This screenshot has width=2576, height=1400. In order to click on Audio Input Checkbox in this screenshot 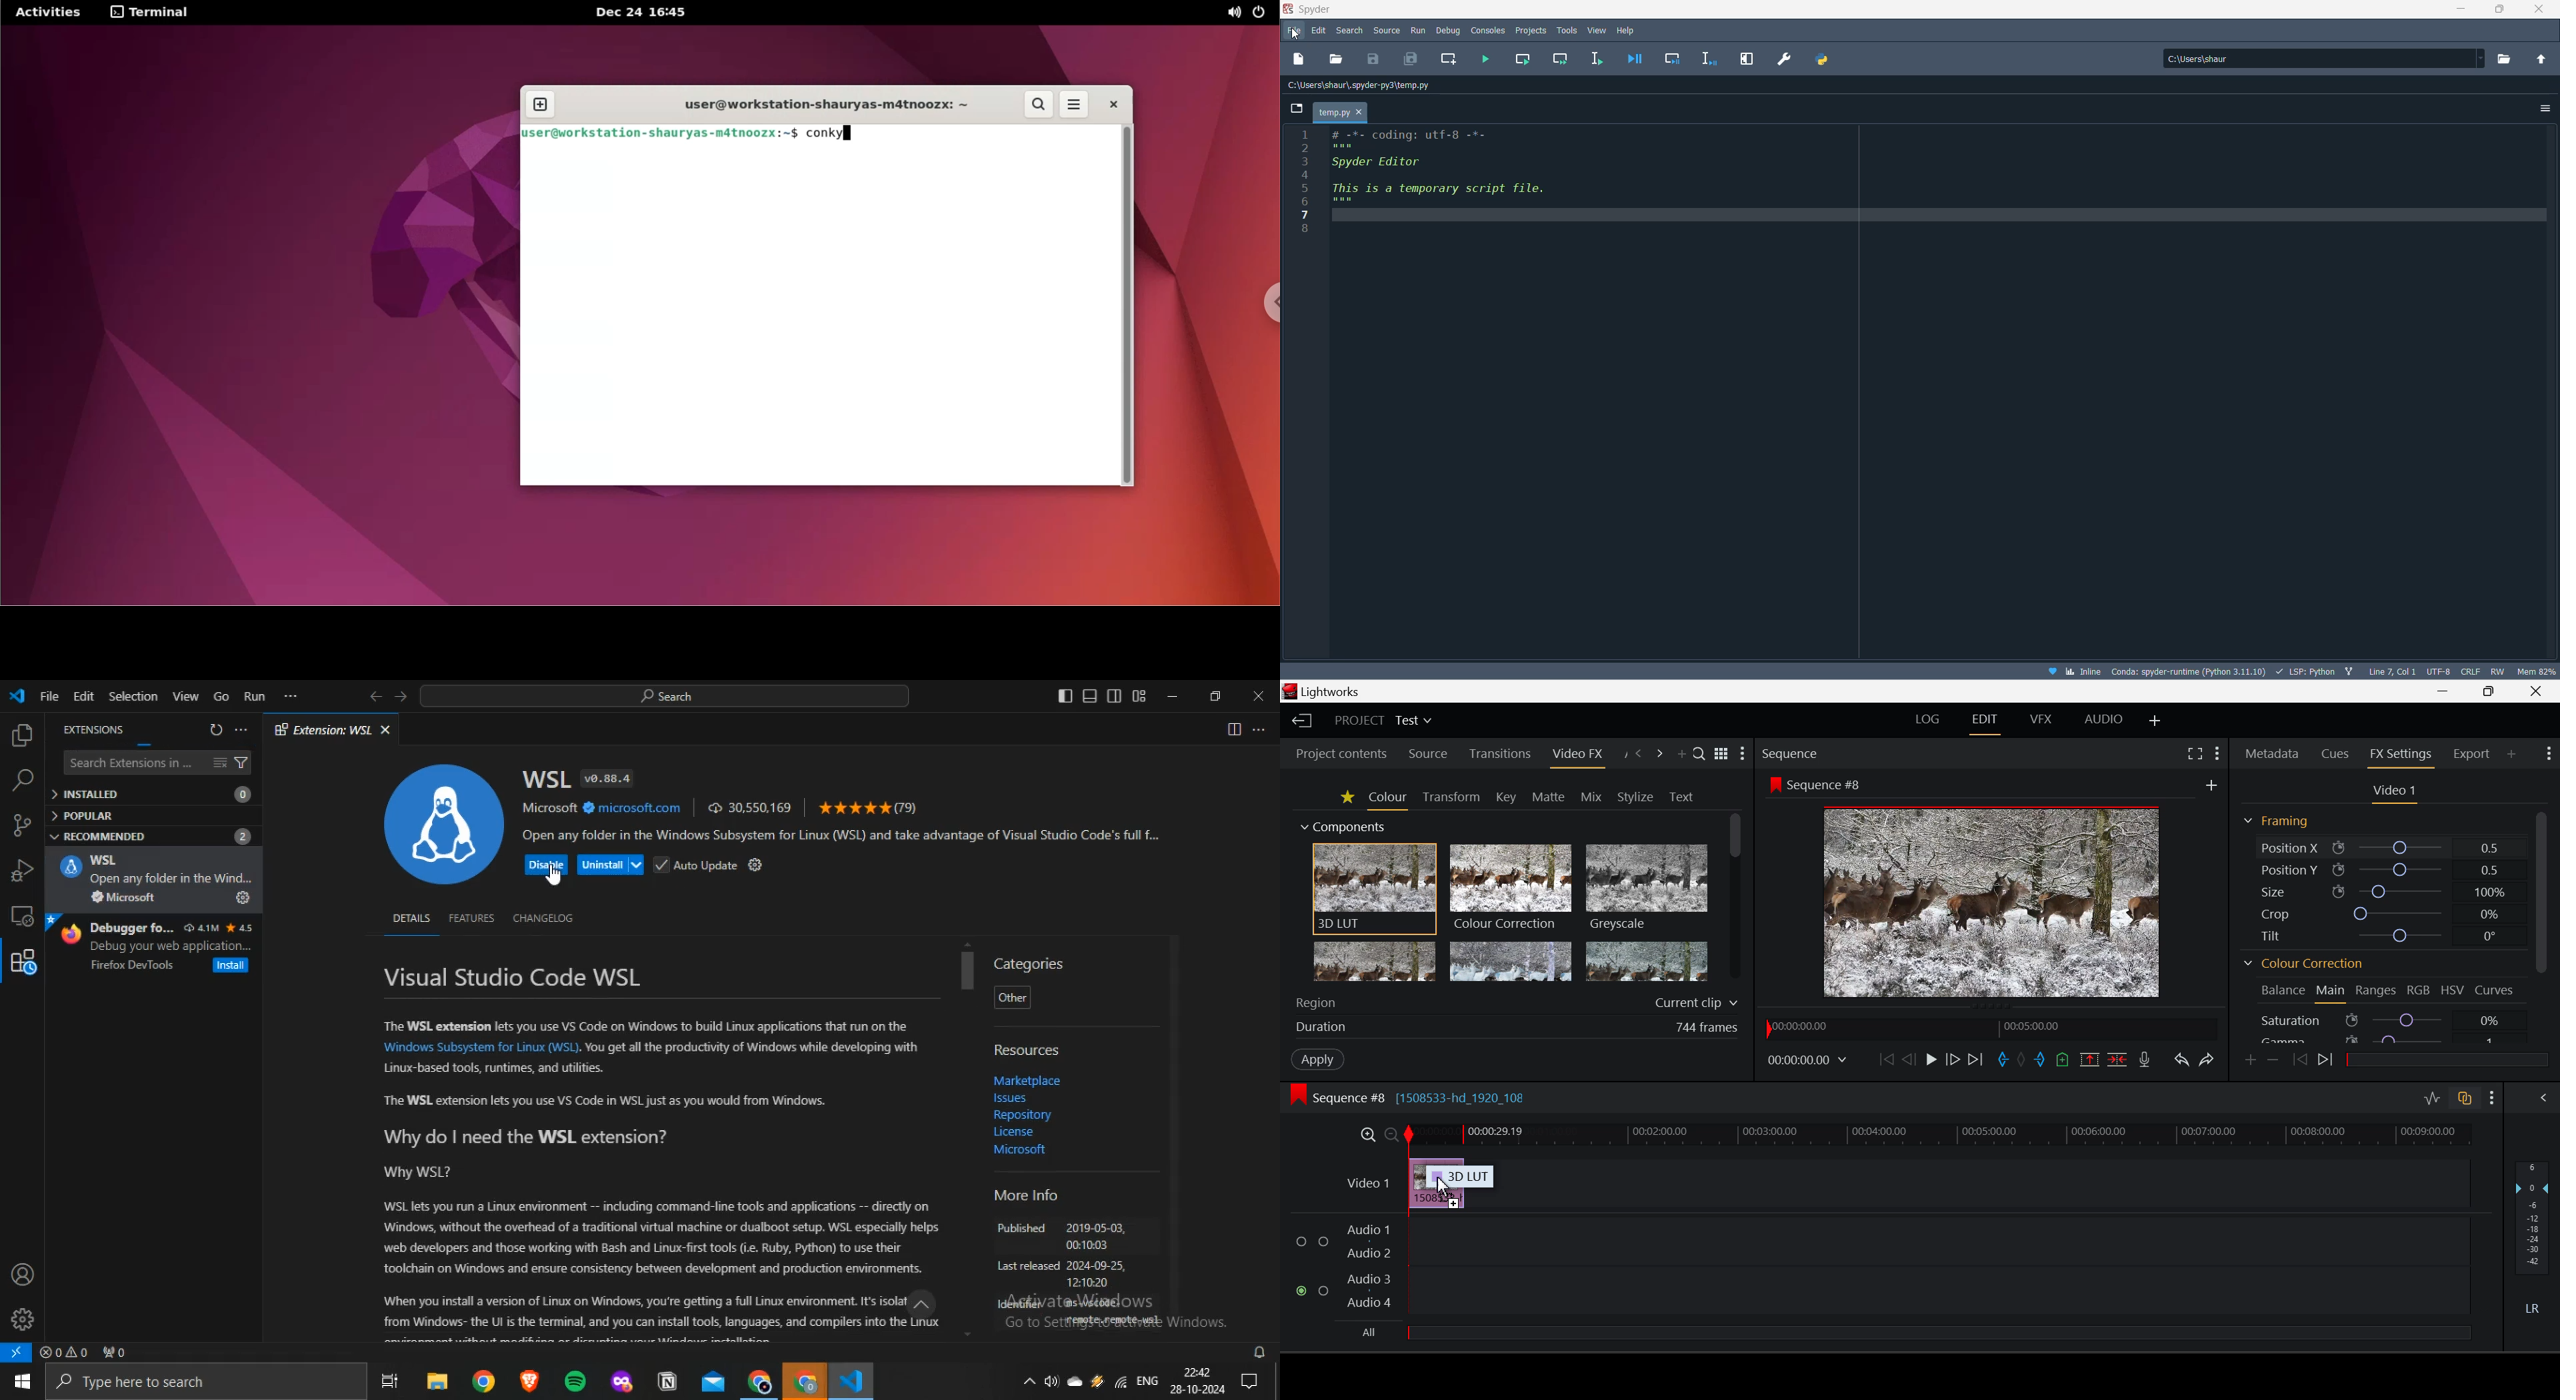, I will do `click(1325, 1242)`.